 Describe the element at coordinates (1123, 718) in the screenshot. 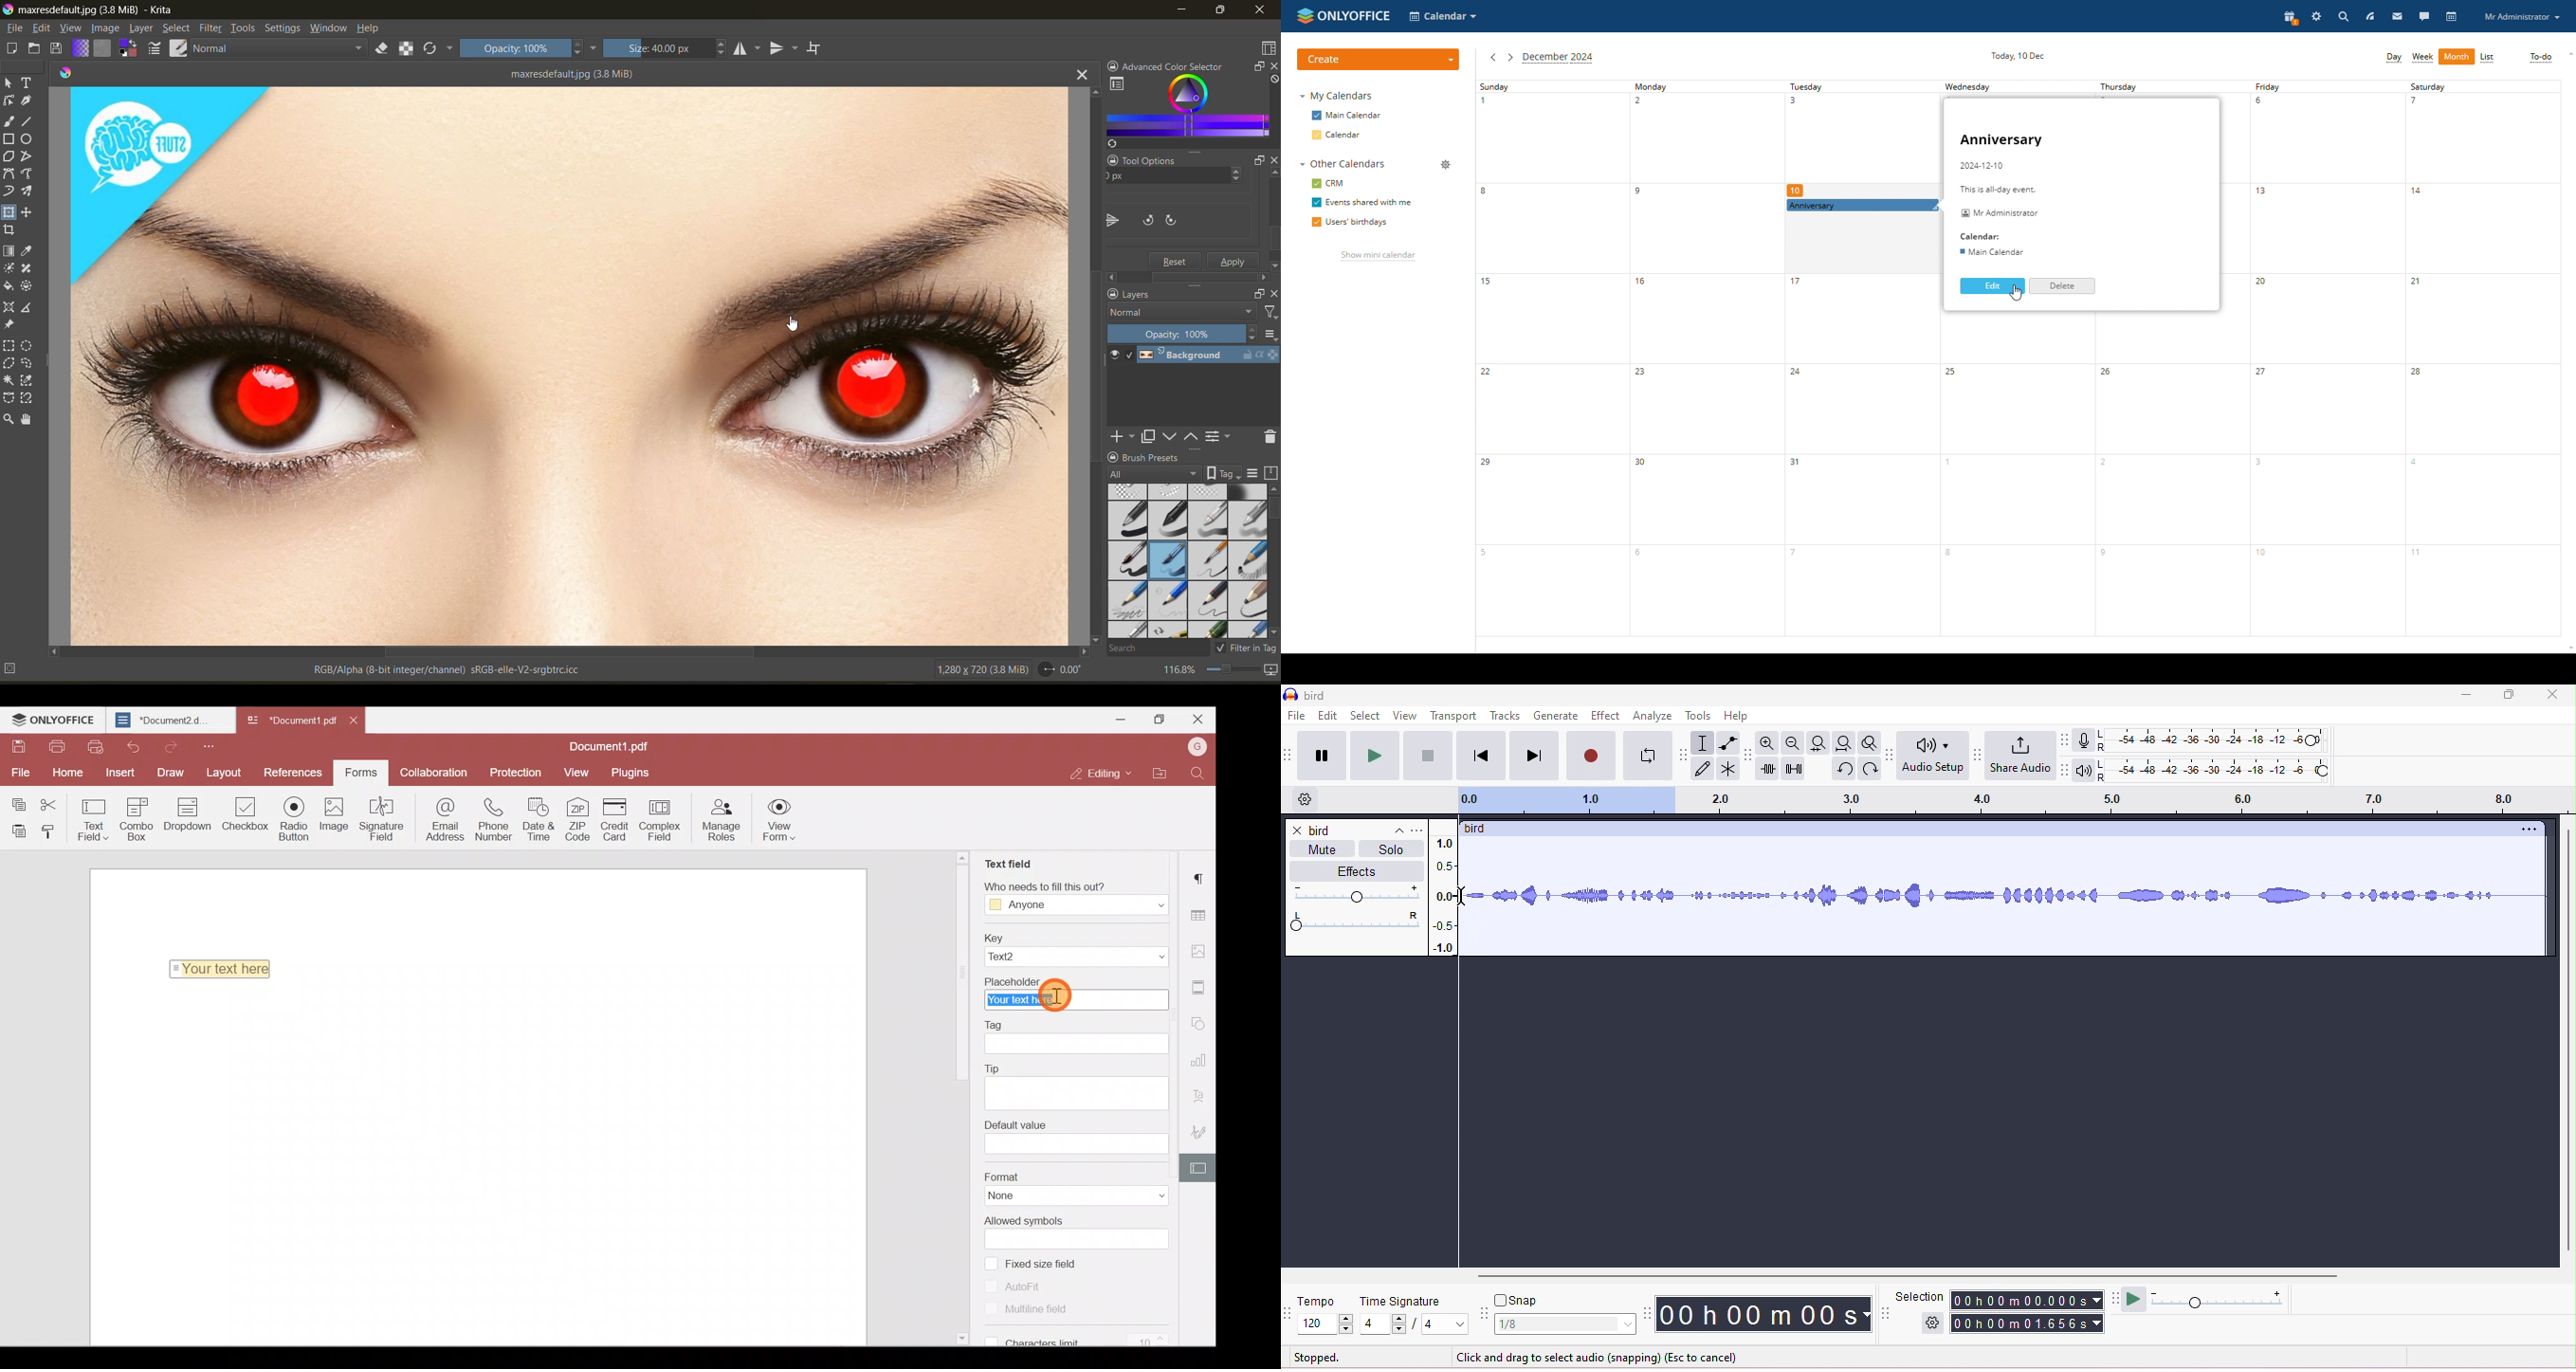

I see `Minimize` at that location.